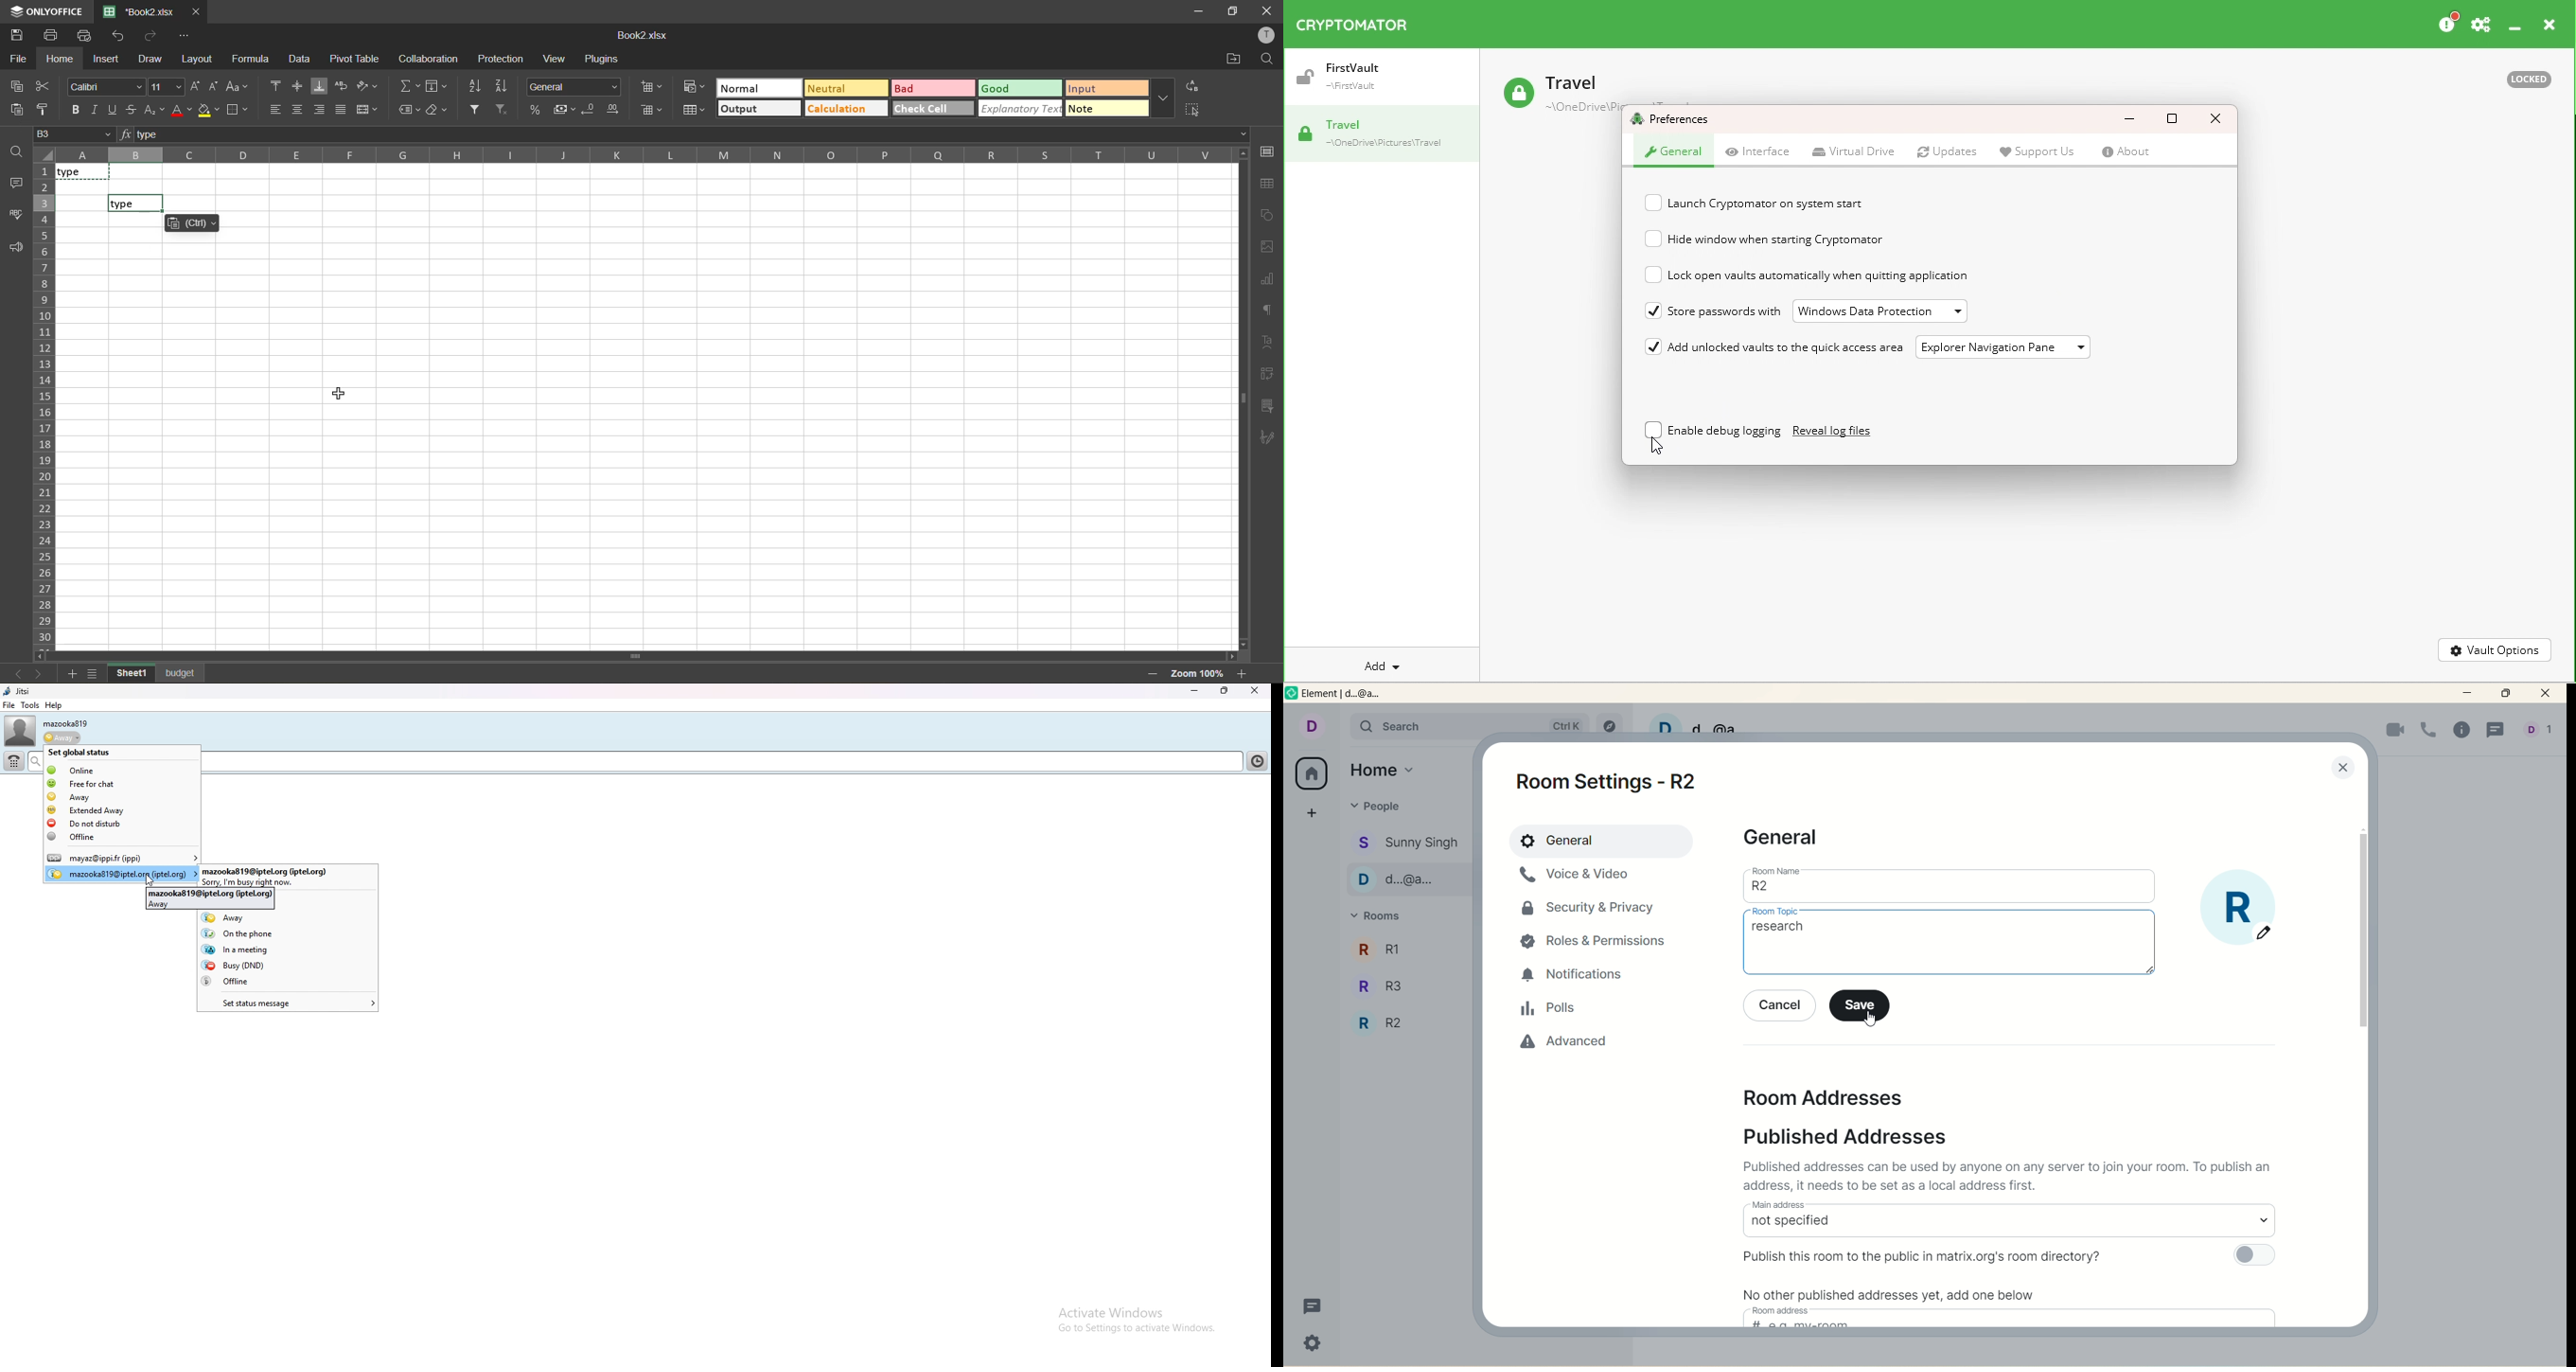 The width and height of the screenshot is (2576, 1372). What do you see at coordinates (437, 110) in the screenshot?
I see `clear` at bounding box center [437, 110].